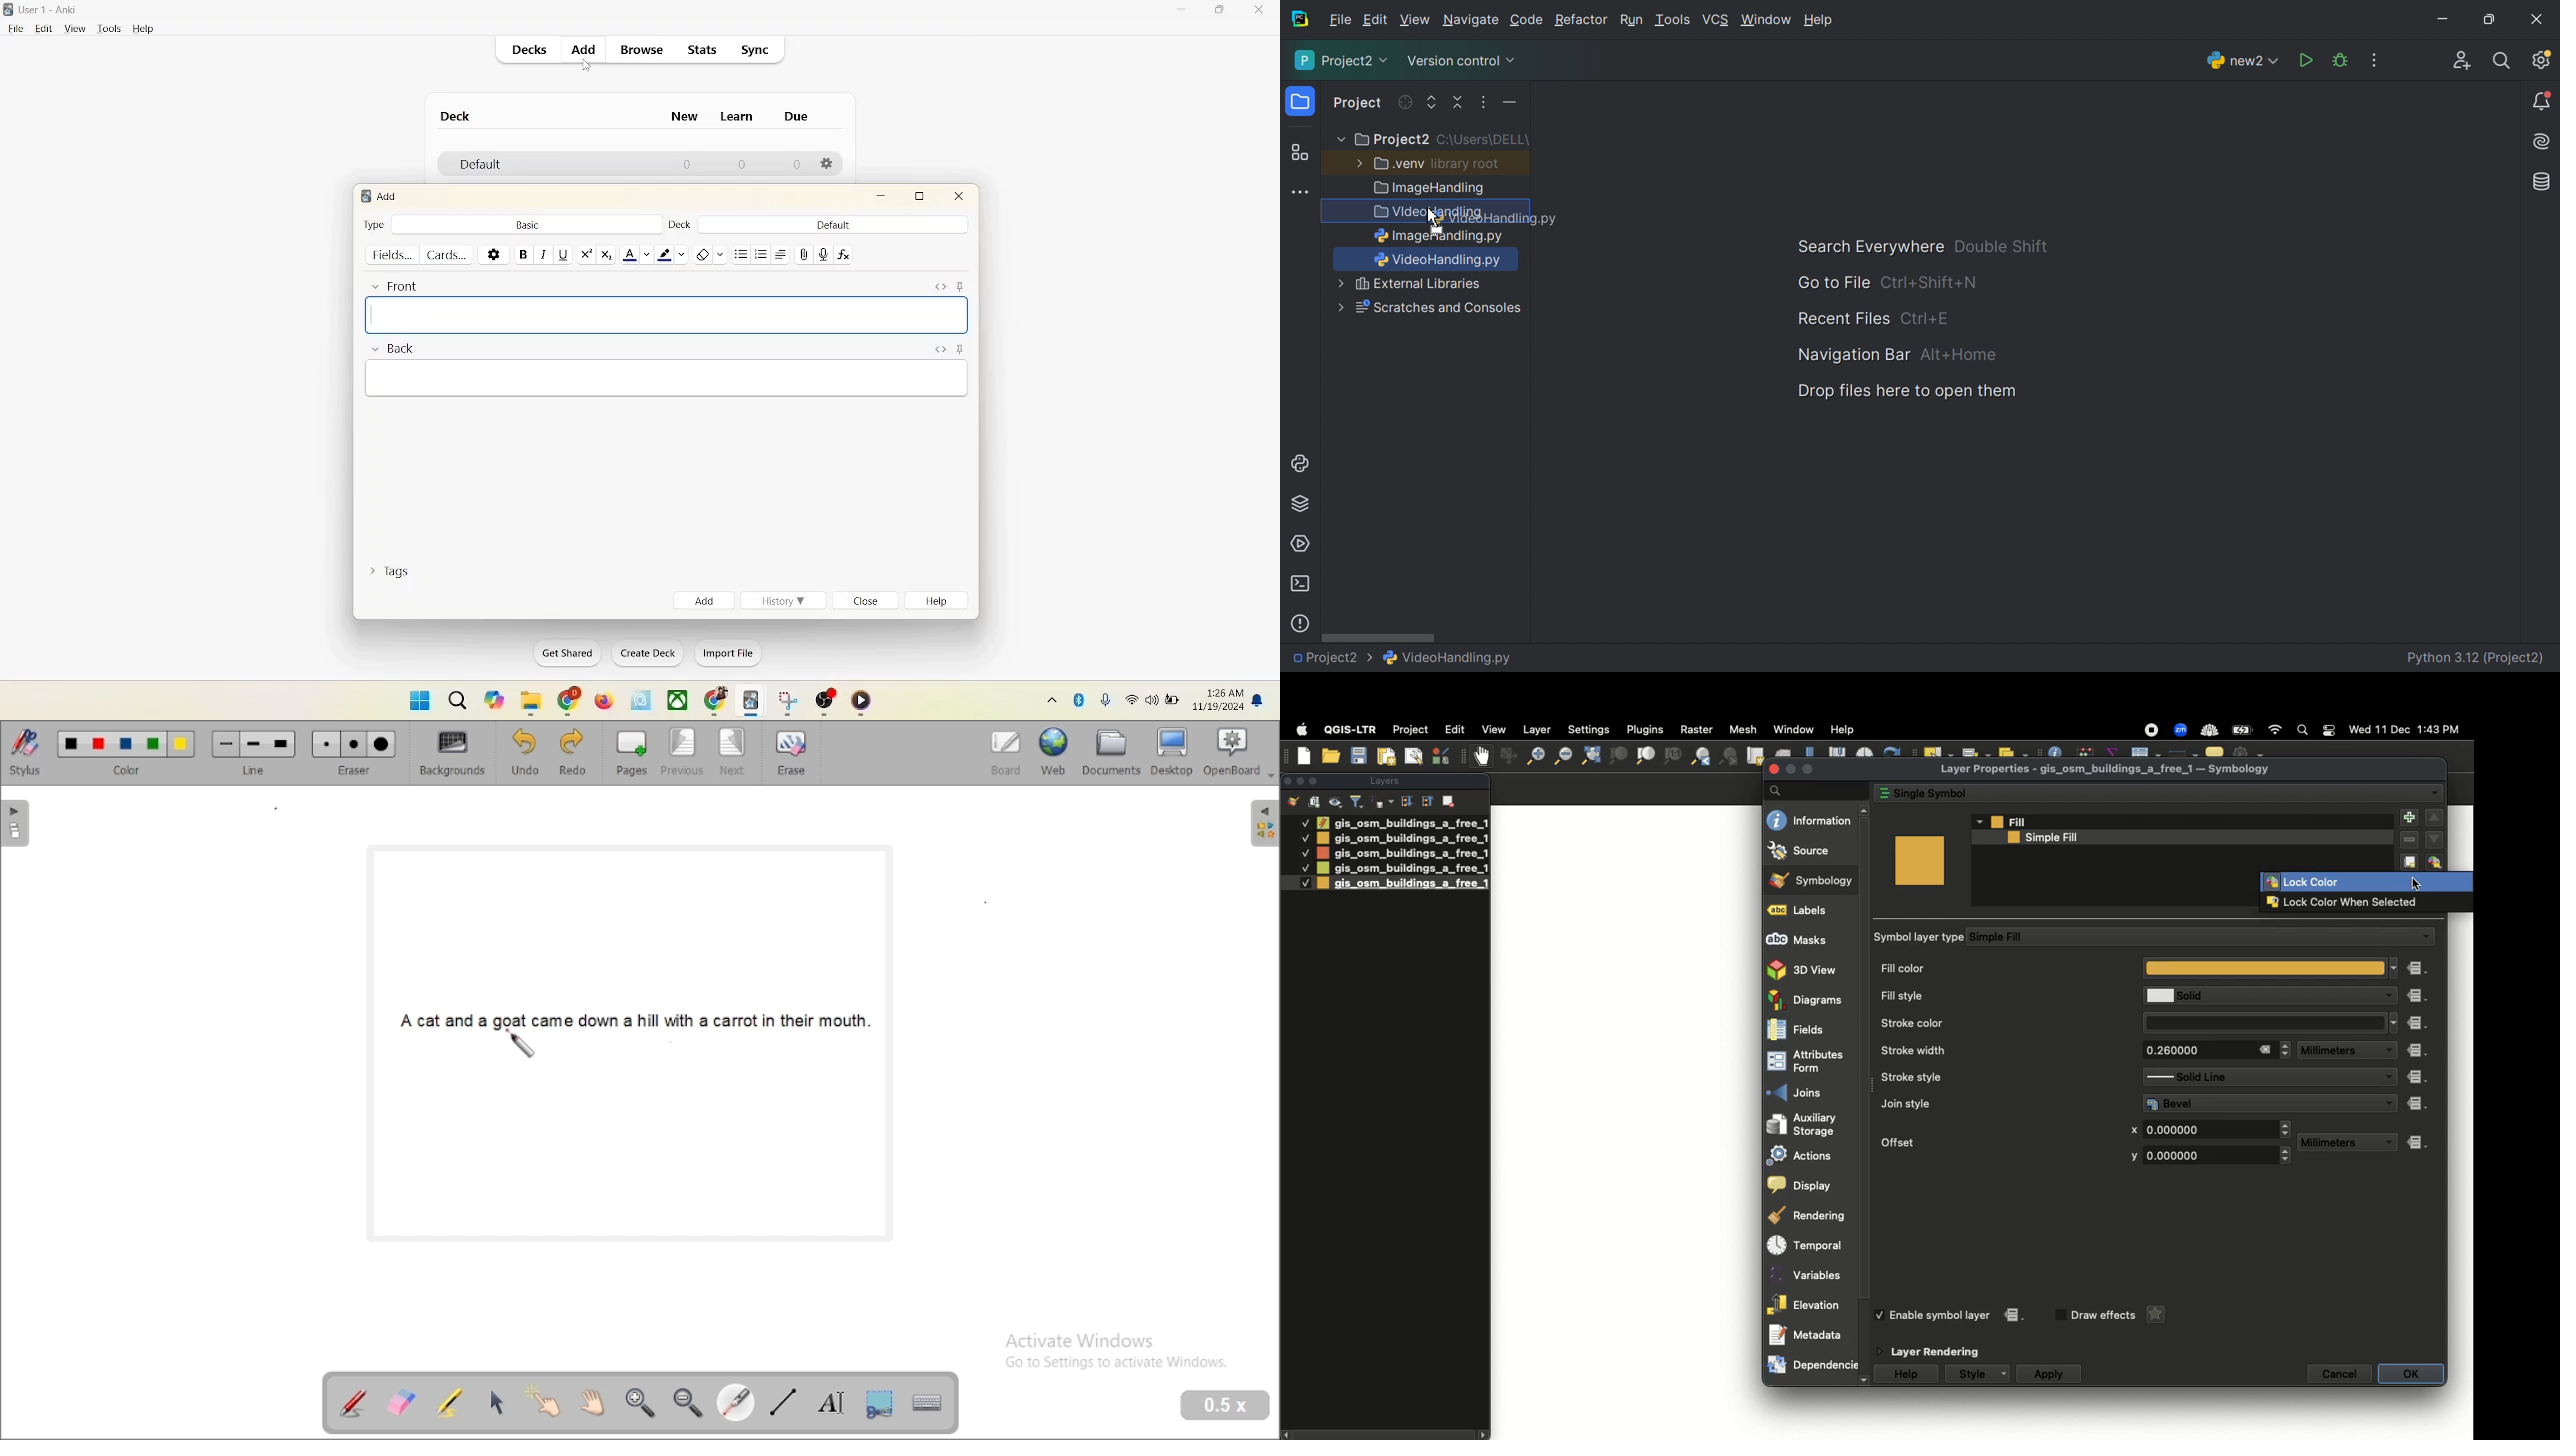 The height and width of the screenshot is (1456, 2576). What do you see at coordinates (1358, 802) in the screenshot?
I see `Filter legend` at bounding box center [1358, 802].